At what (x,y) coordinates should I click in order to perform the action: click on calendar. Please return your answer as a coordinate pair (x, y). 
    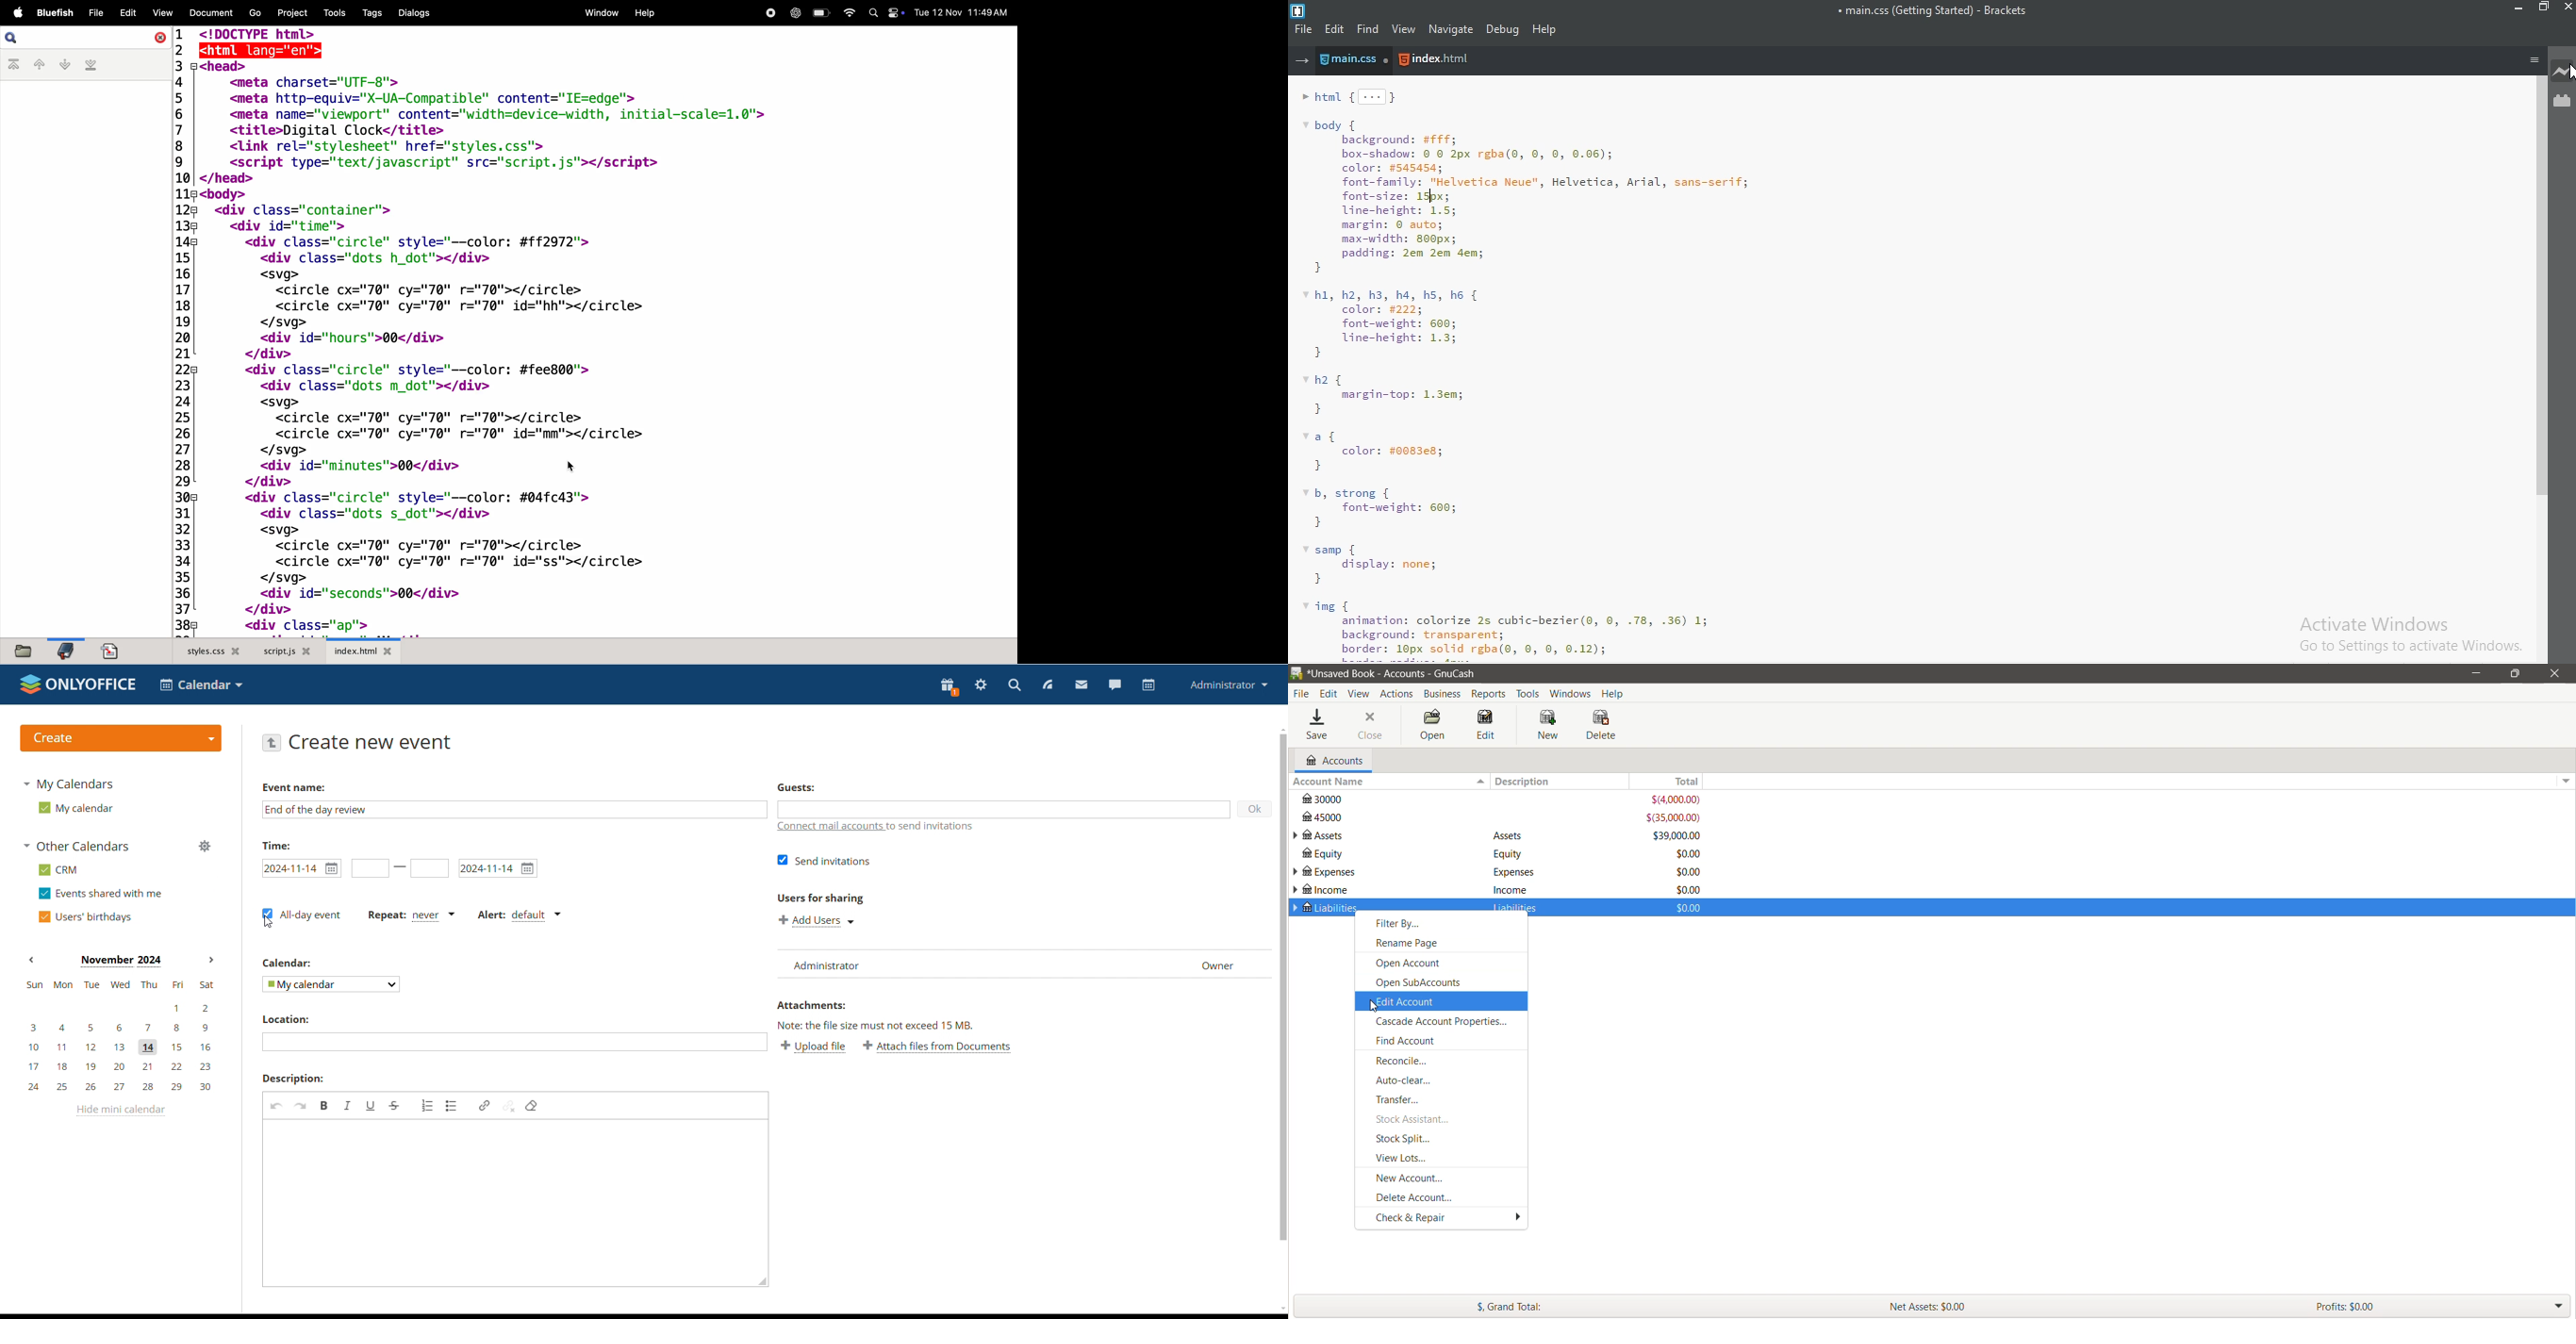
    Looking at the image, I should click on (1148, 685).